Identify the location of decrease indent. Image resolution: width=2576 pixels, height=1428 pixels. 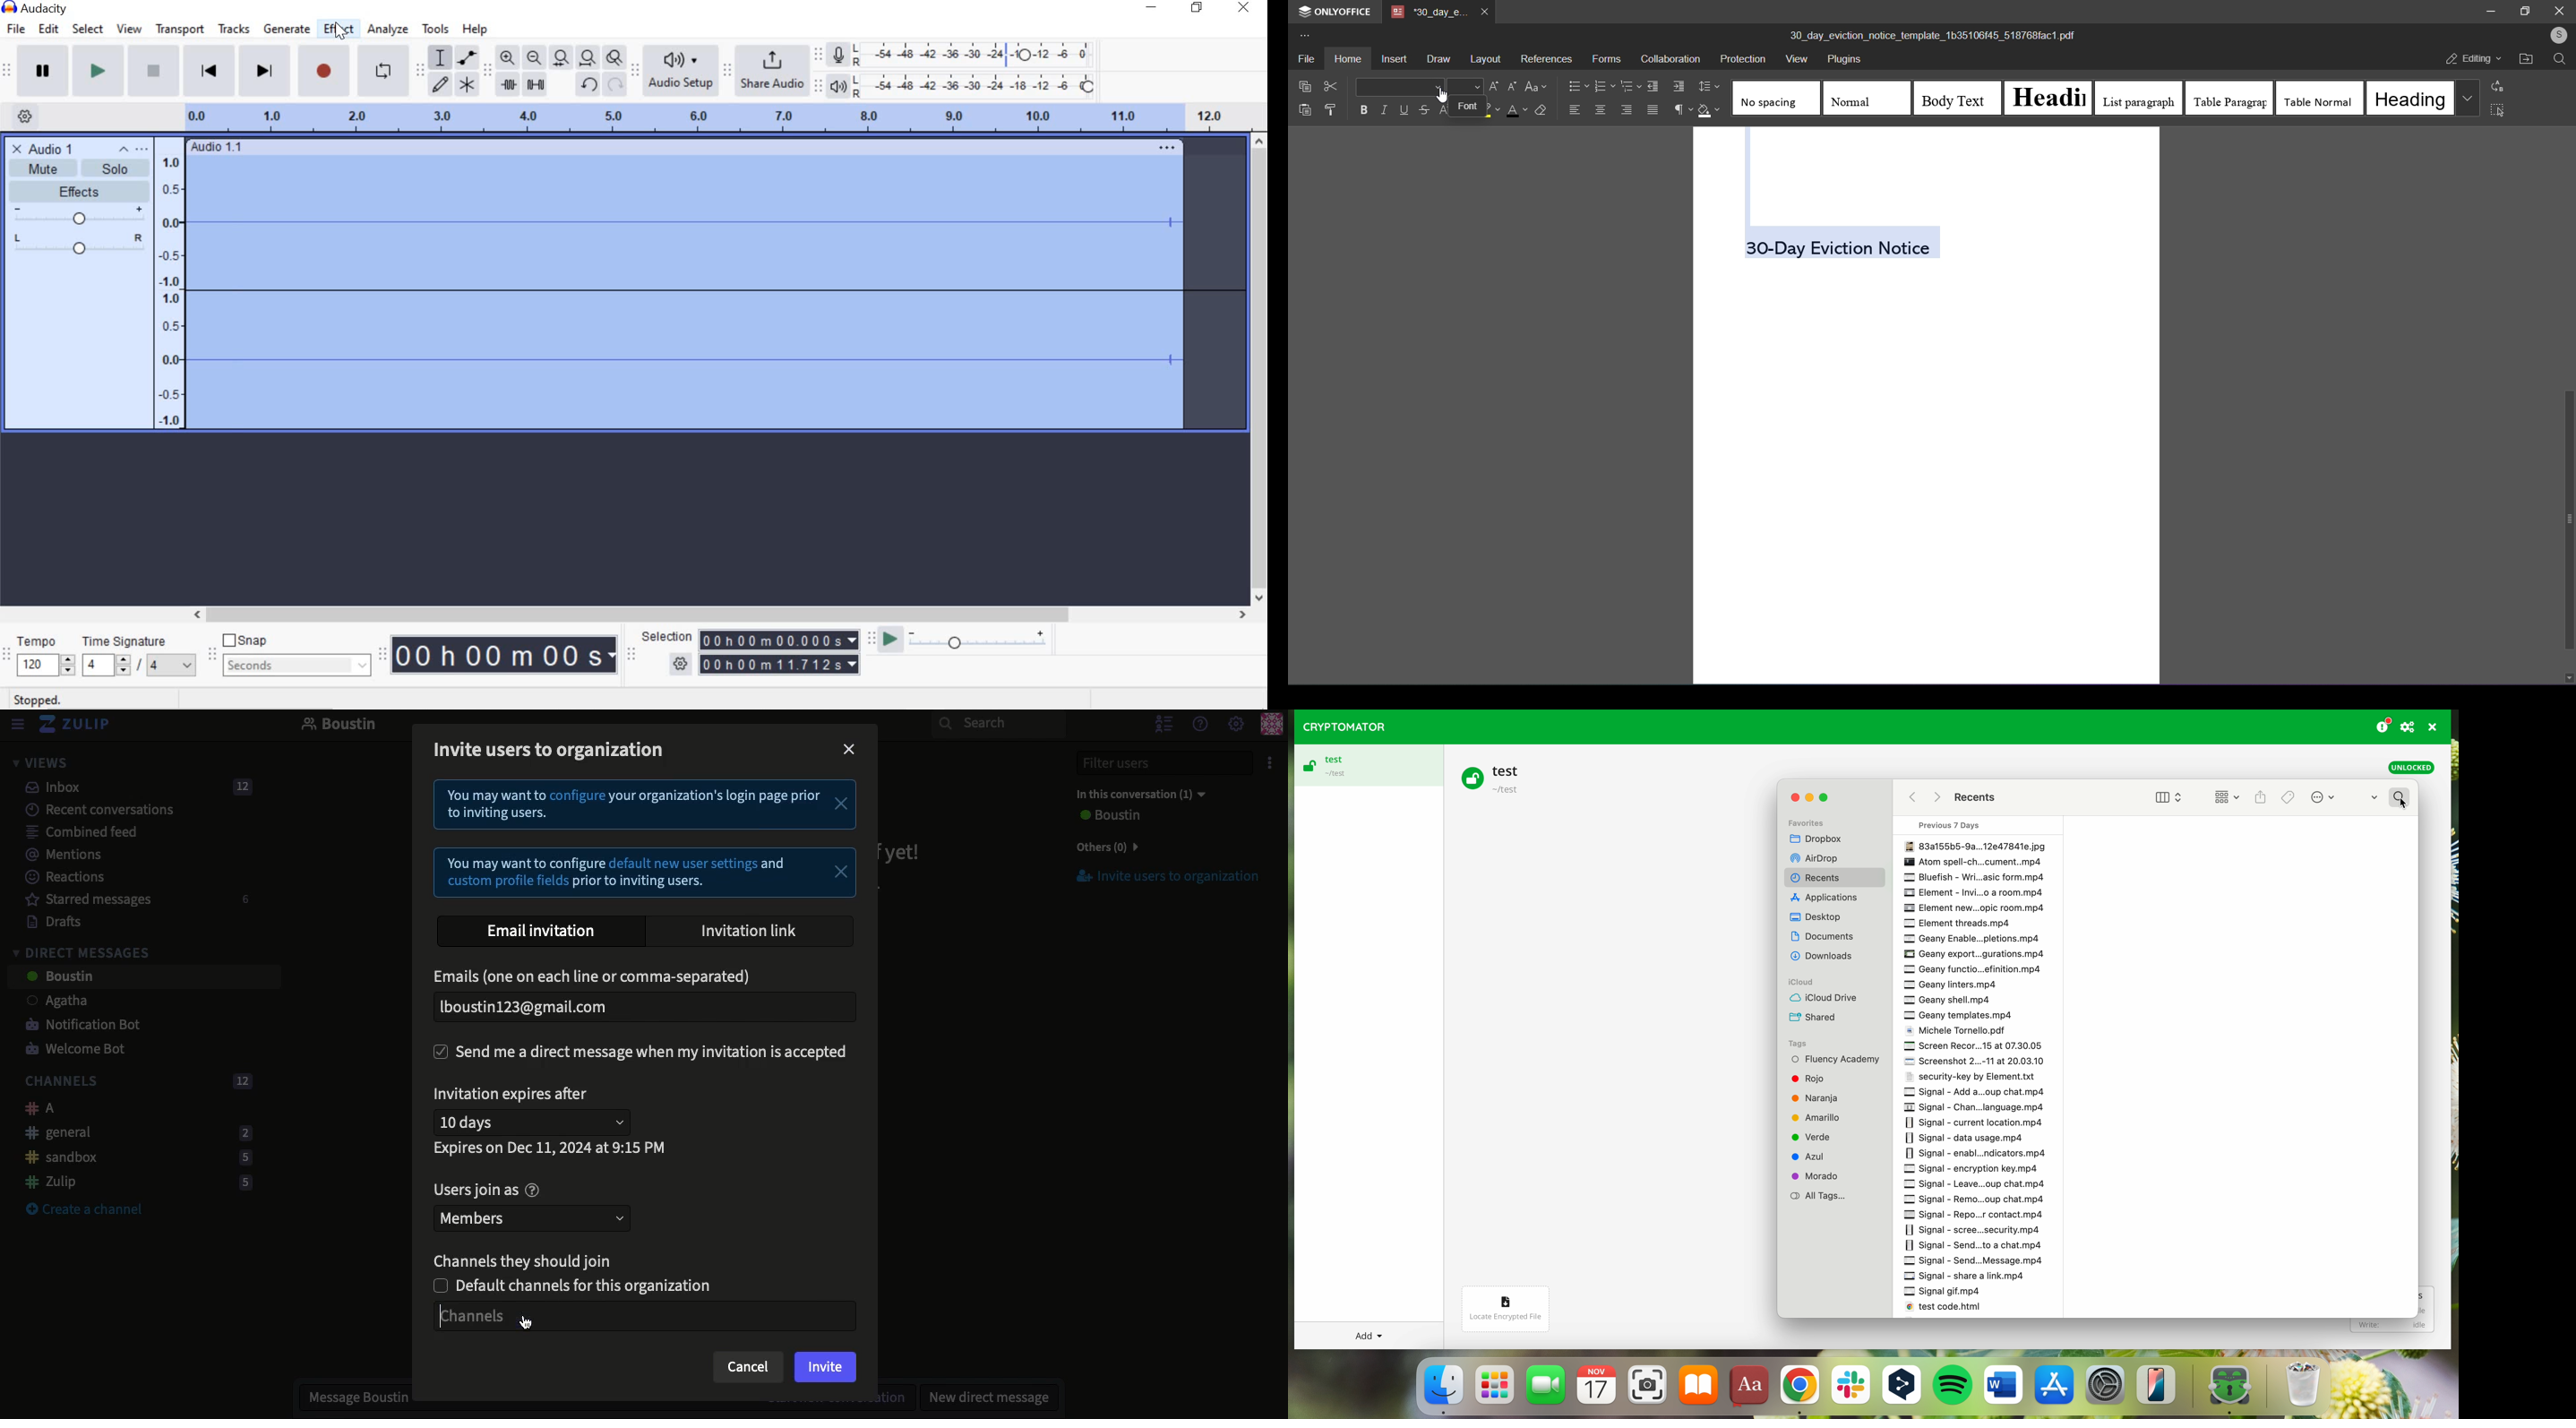
(1652, 86).